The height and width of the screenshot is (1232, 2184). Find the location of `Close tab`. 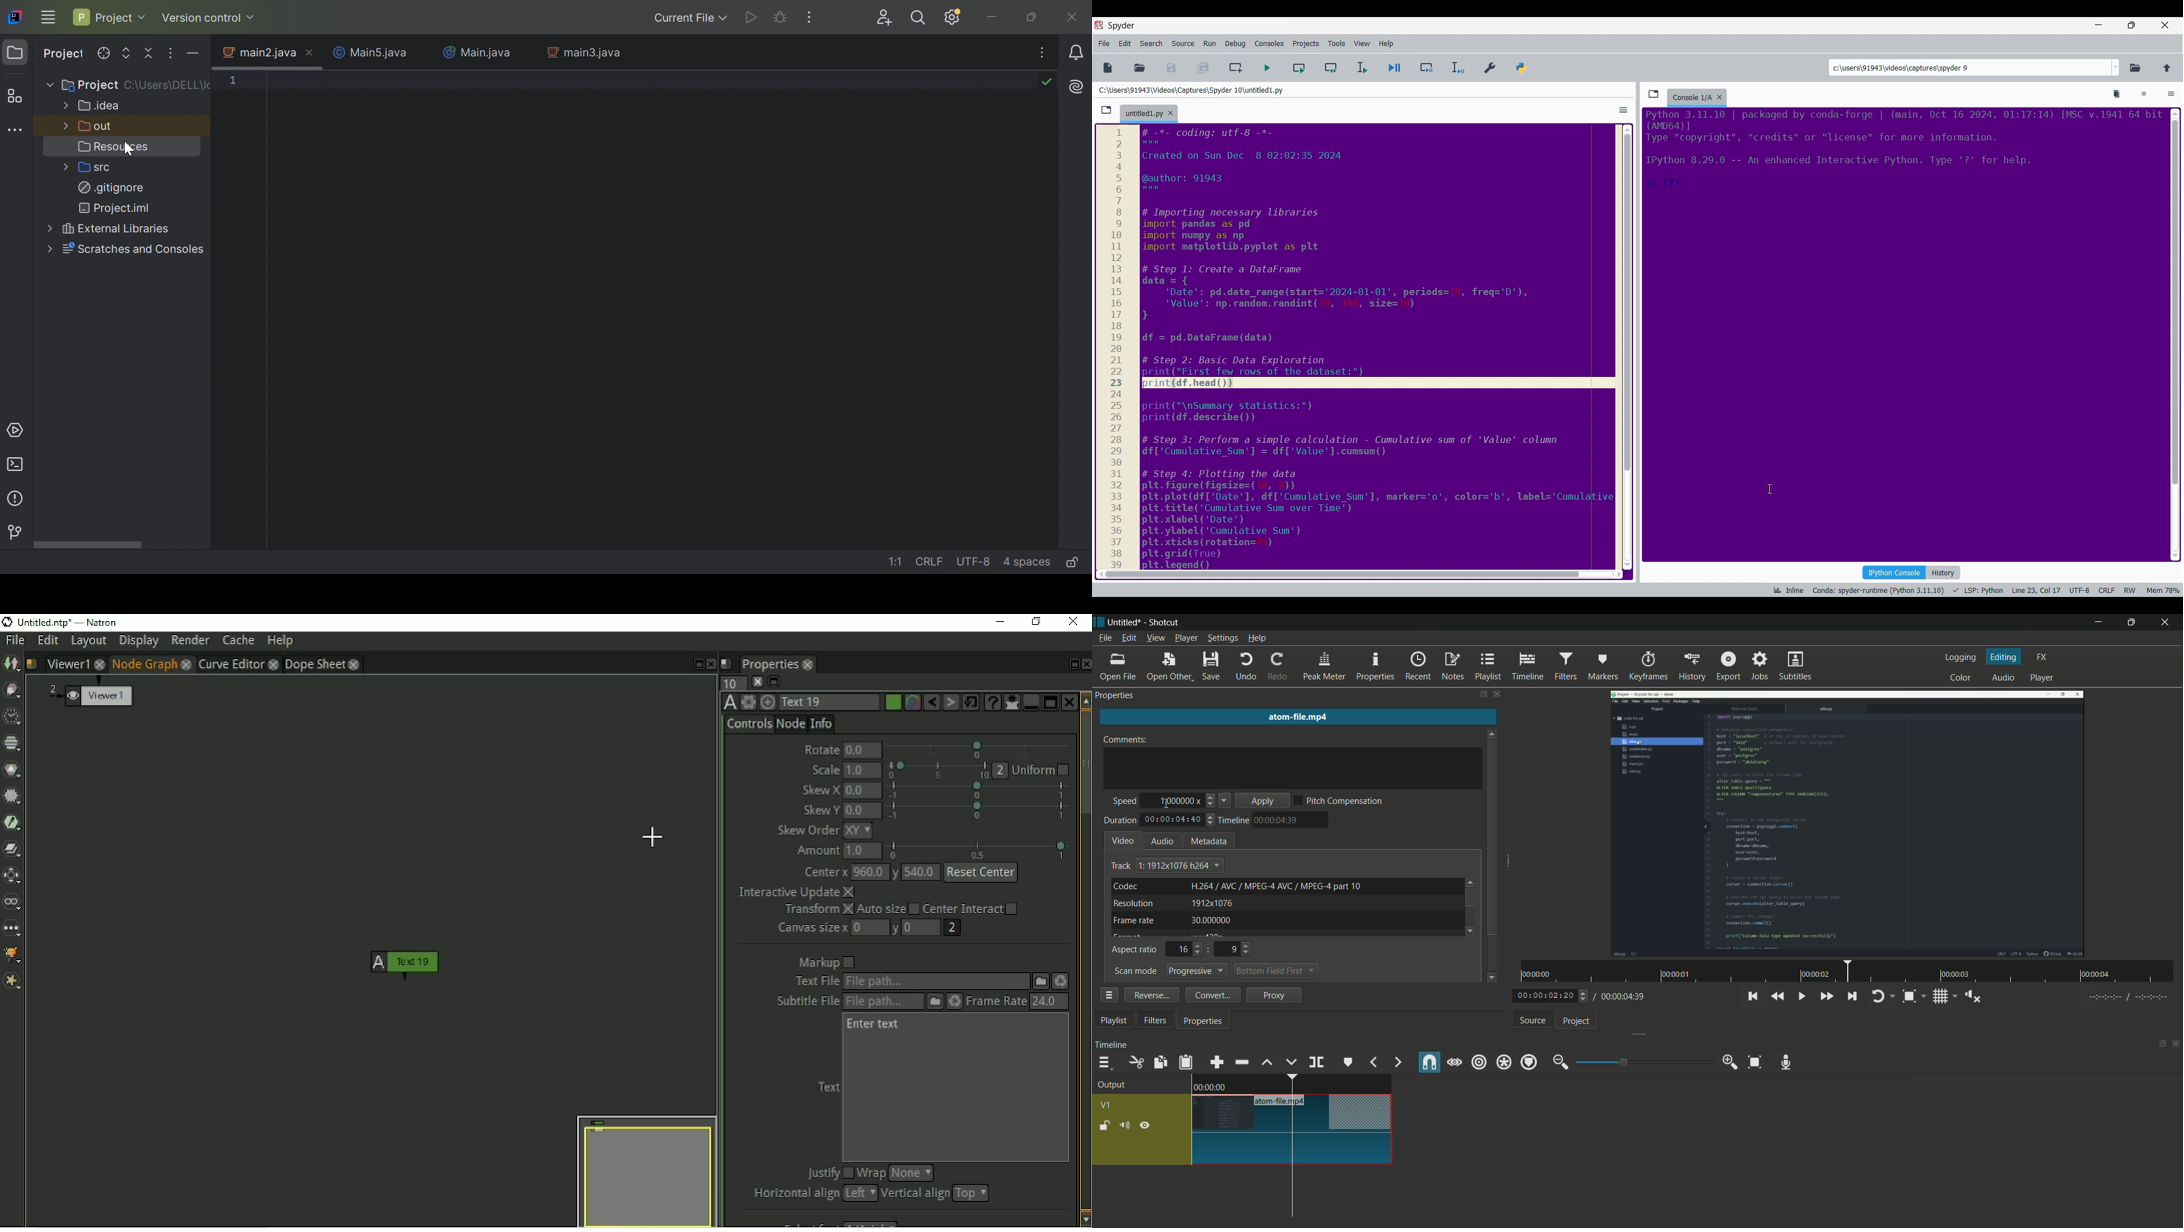

Close tab is located at coordinates (1170, 113).